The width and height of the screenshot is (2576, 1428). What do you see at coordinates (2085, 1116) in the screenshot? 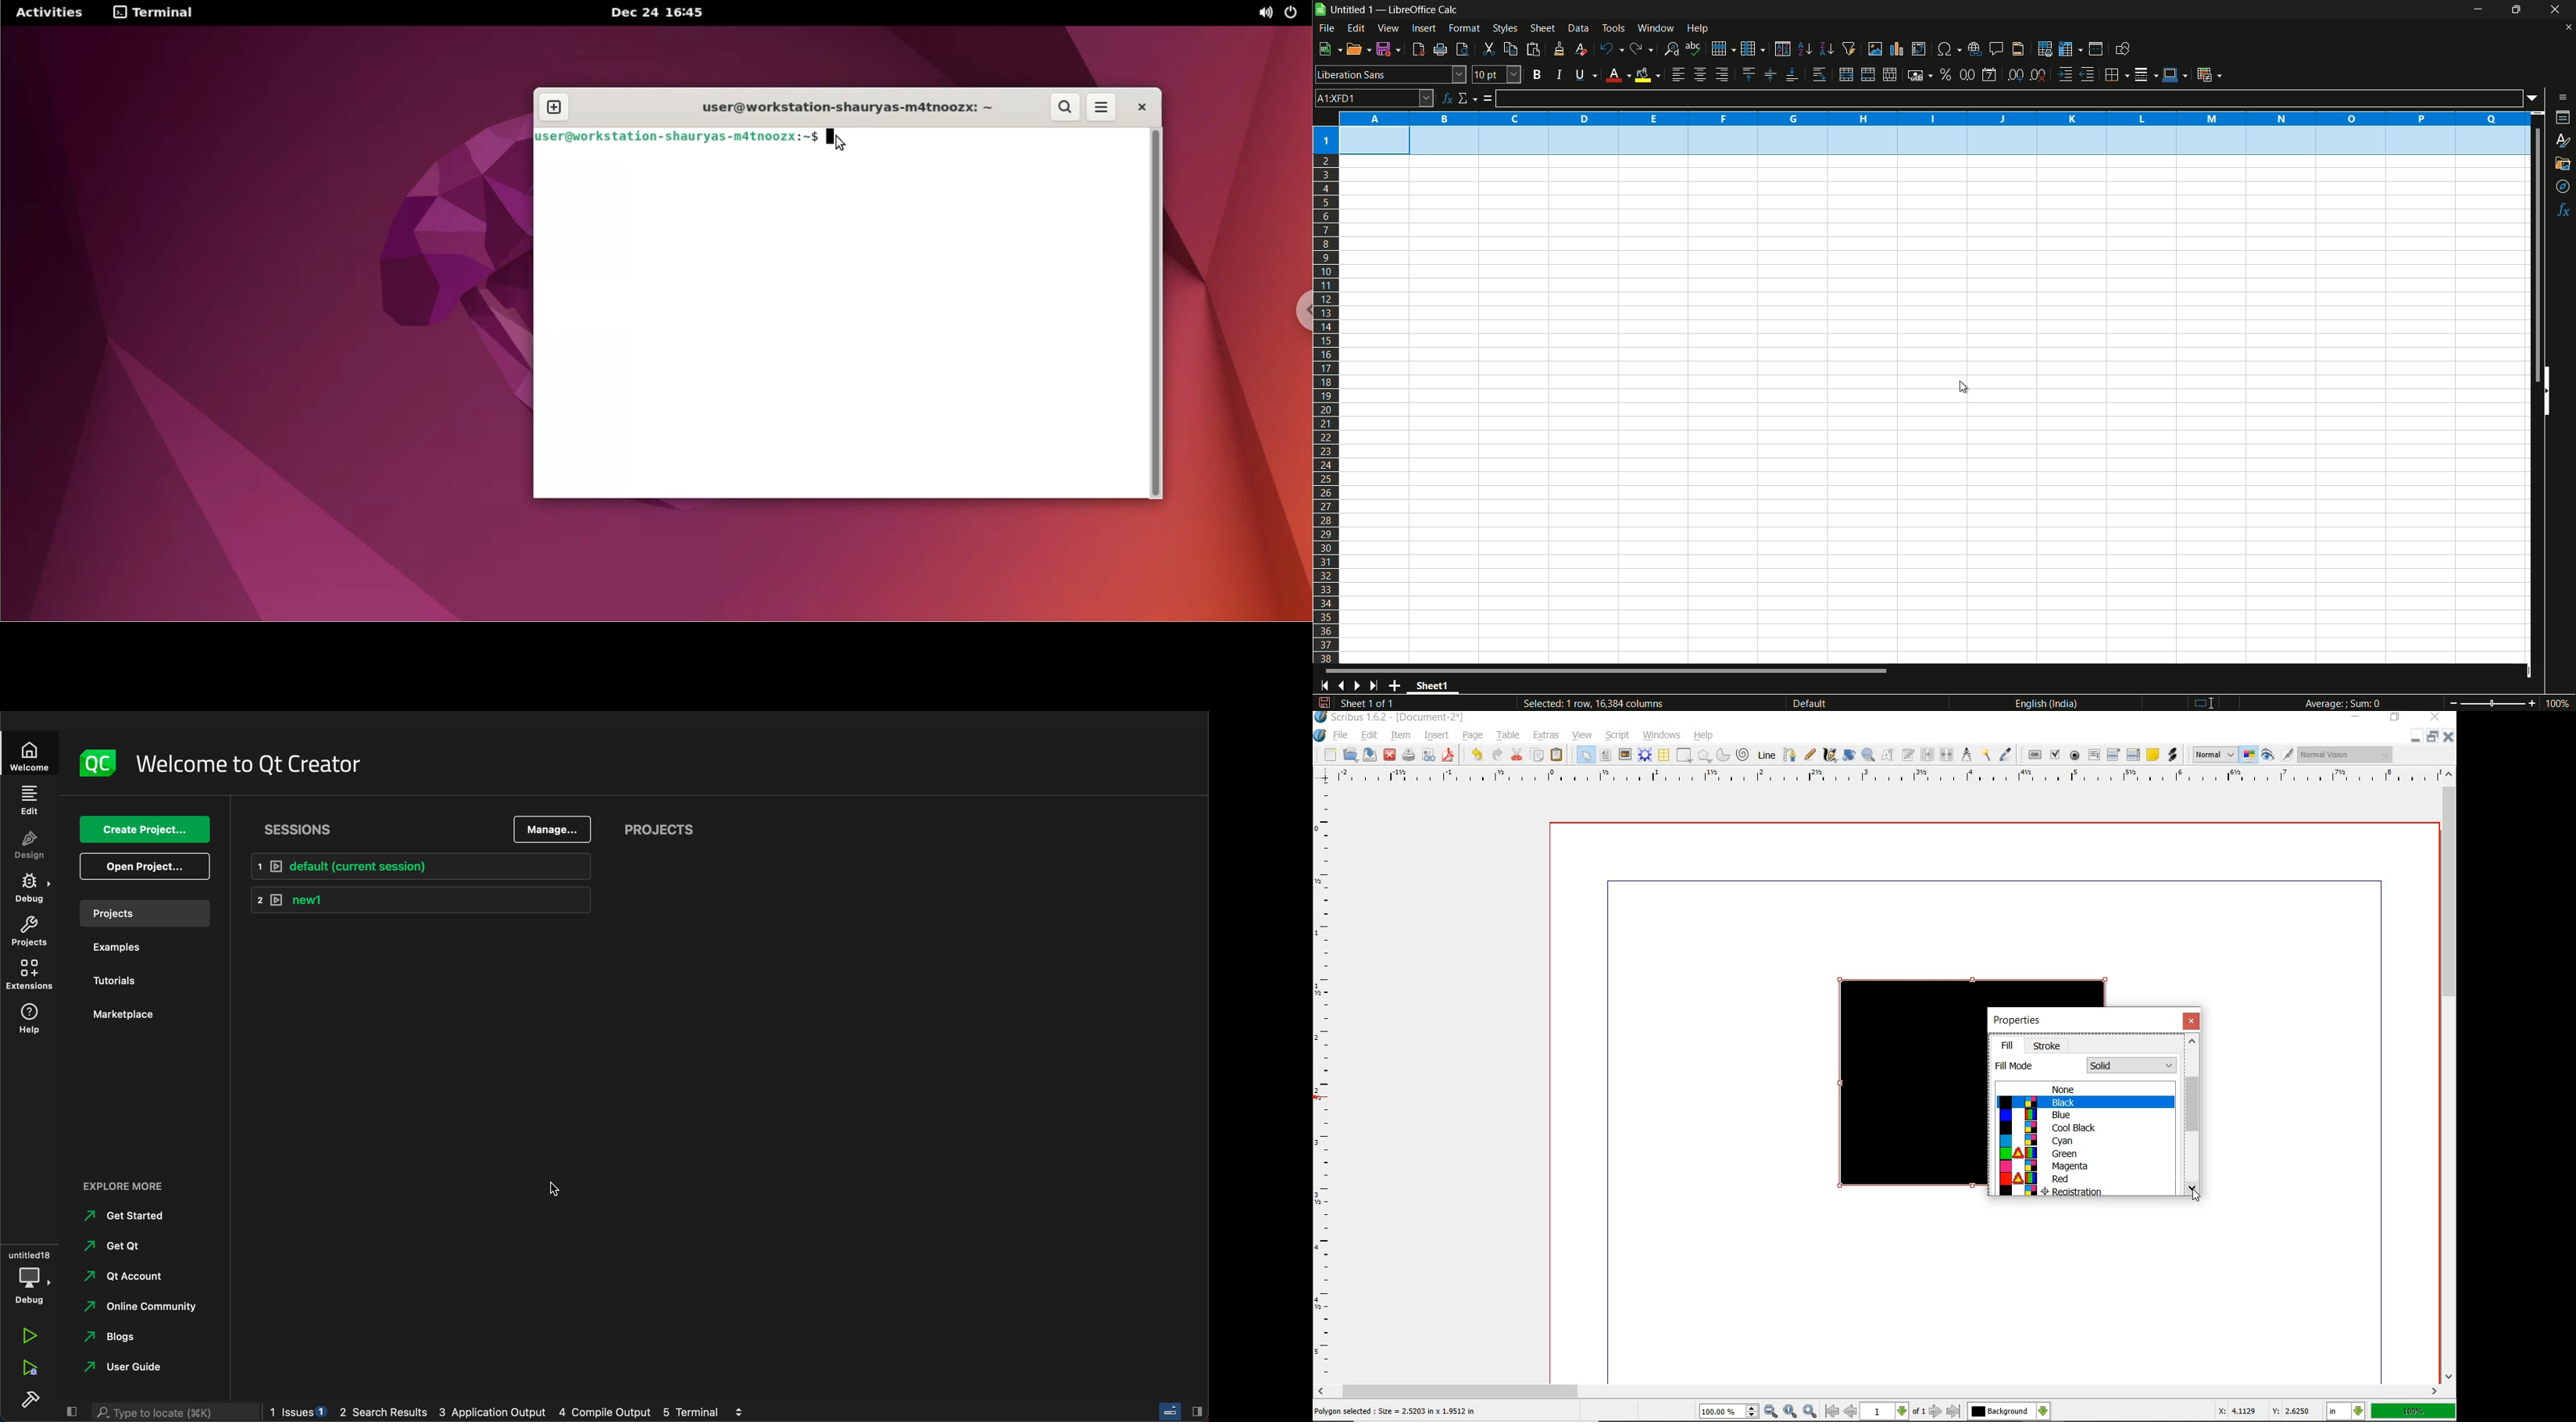
I see `Blue` at bounding box center [2085, 1116].